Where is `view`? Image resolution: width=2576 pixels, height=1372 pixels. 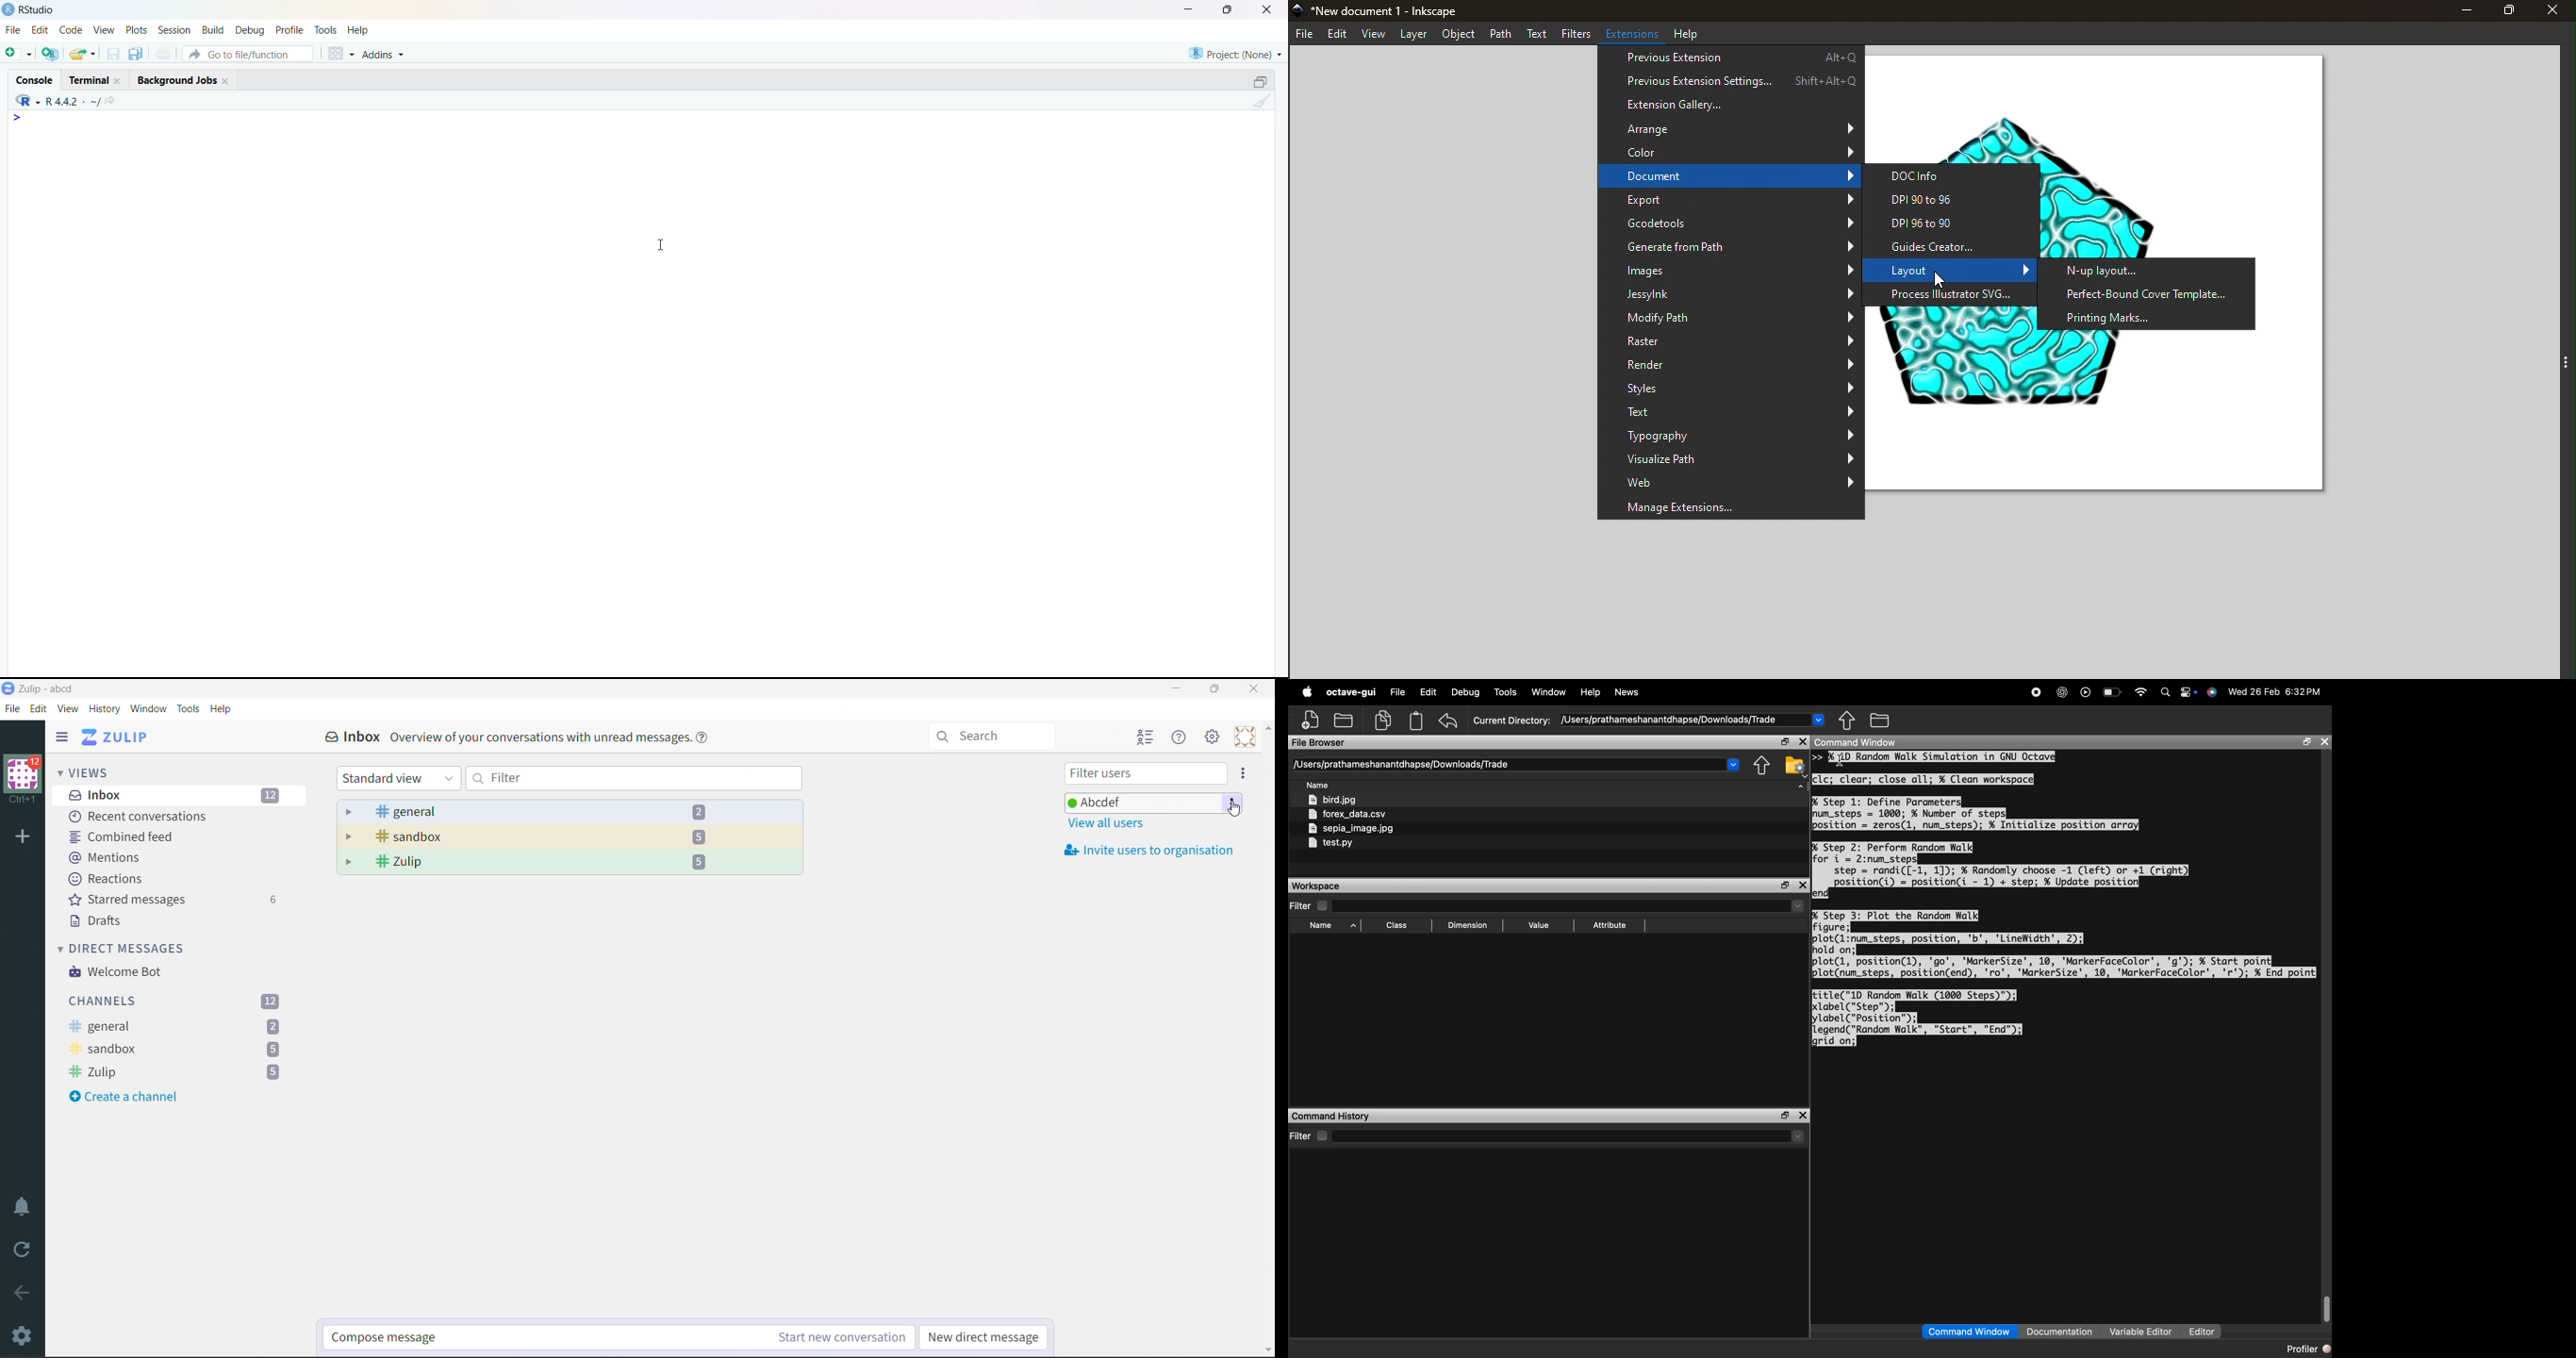 view is located at coordinates (104, 29).